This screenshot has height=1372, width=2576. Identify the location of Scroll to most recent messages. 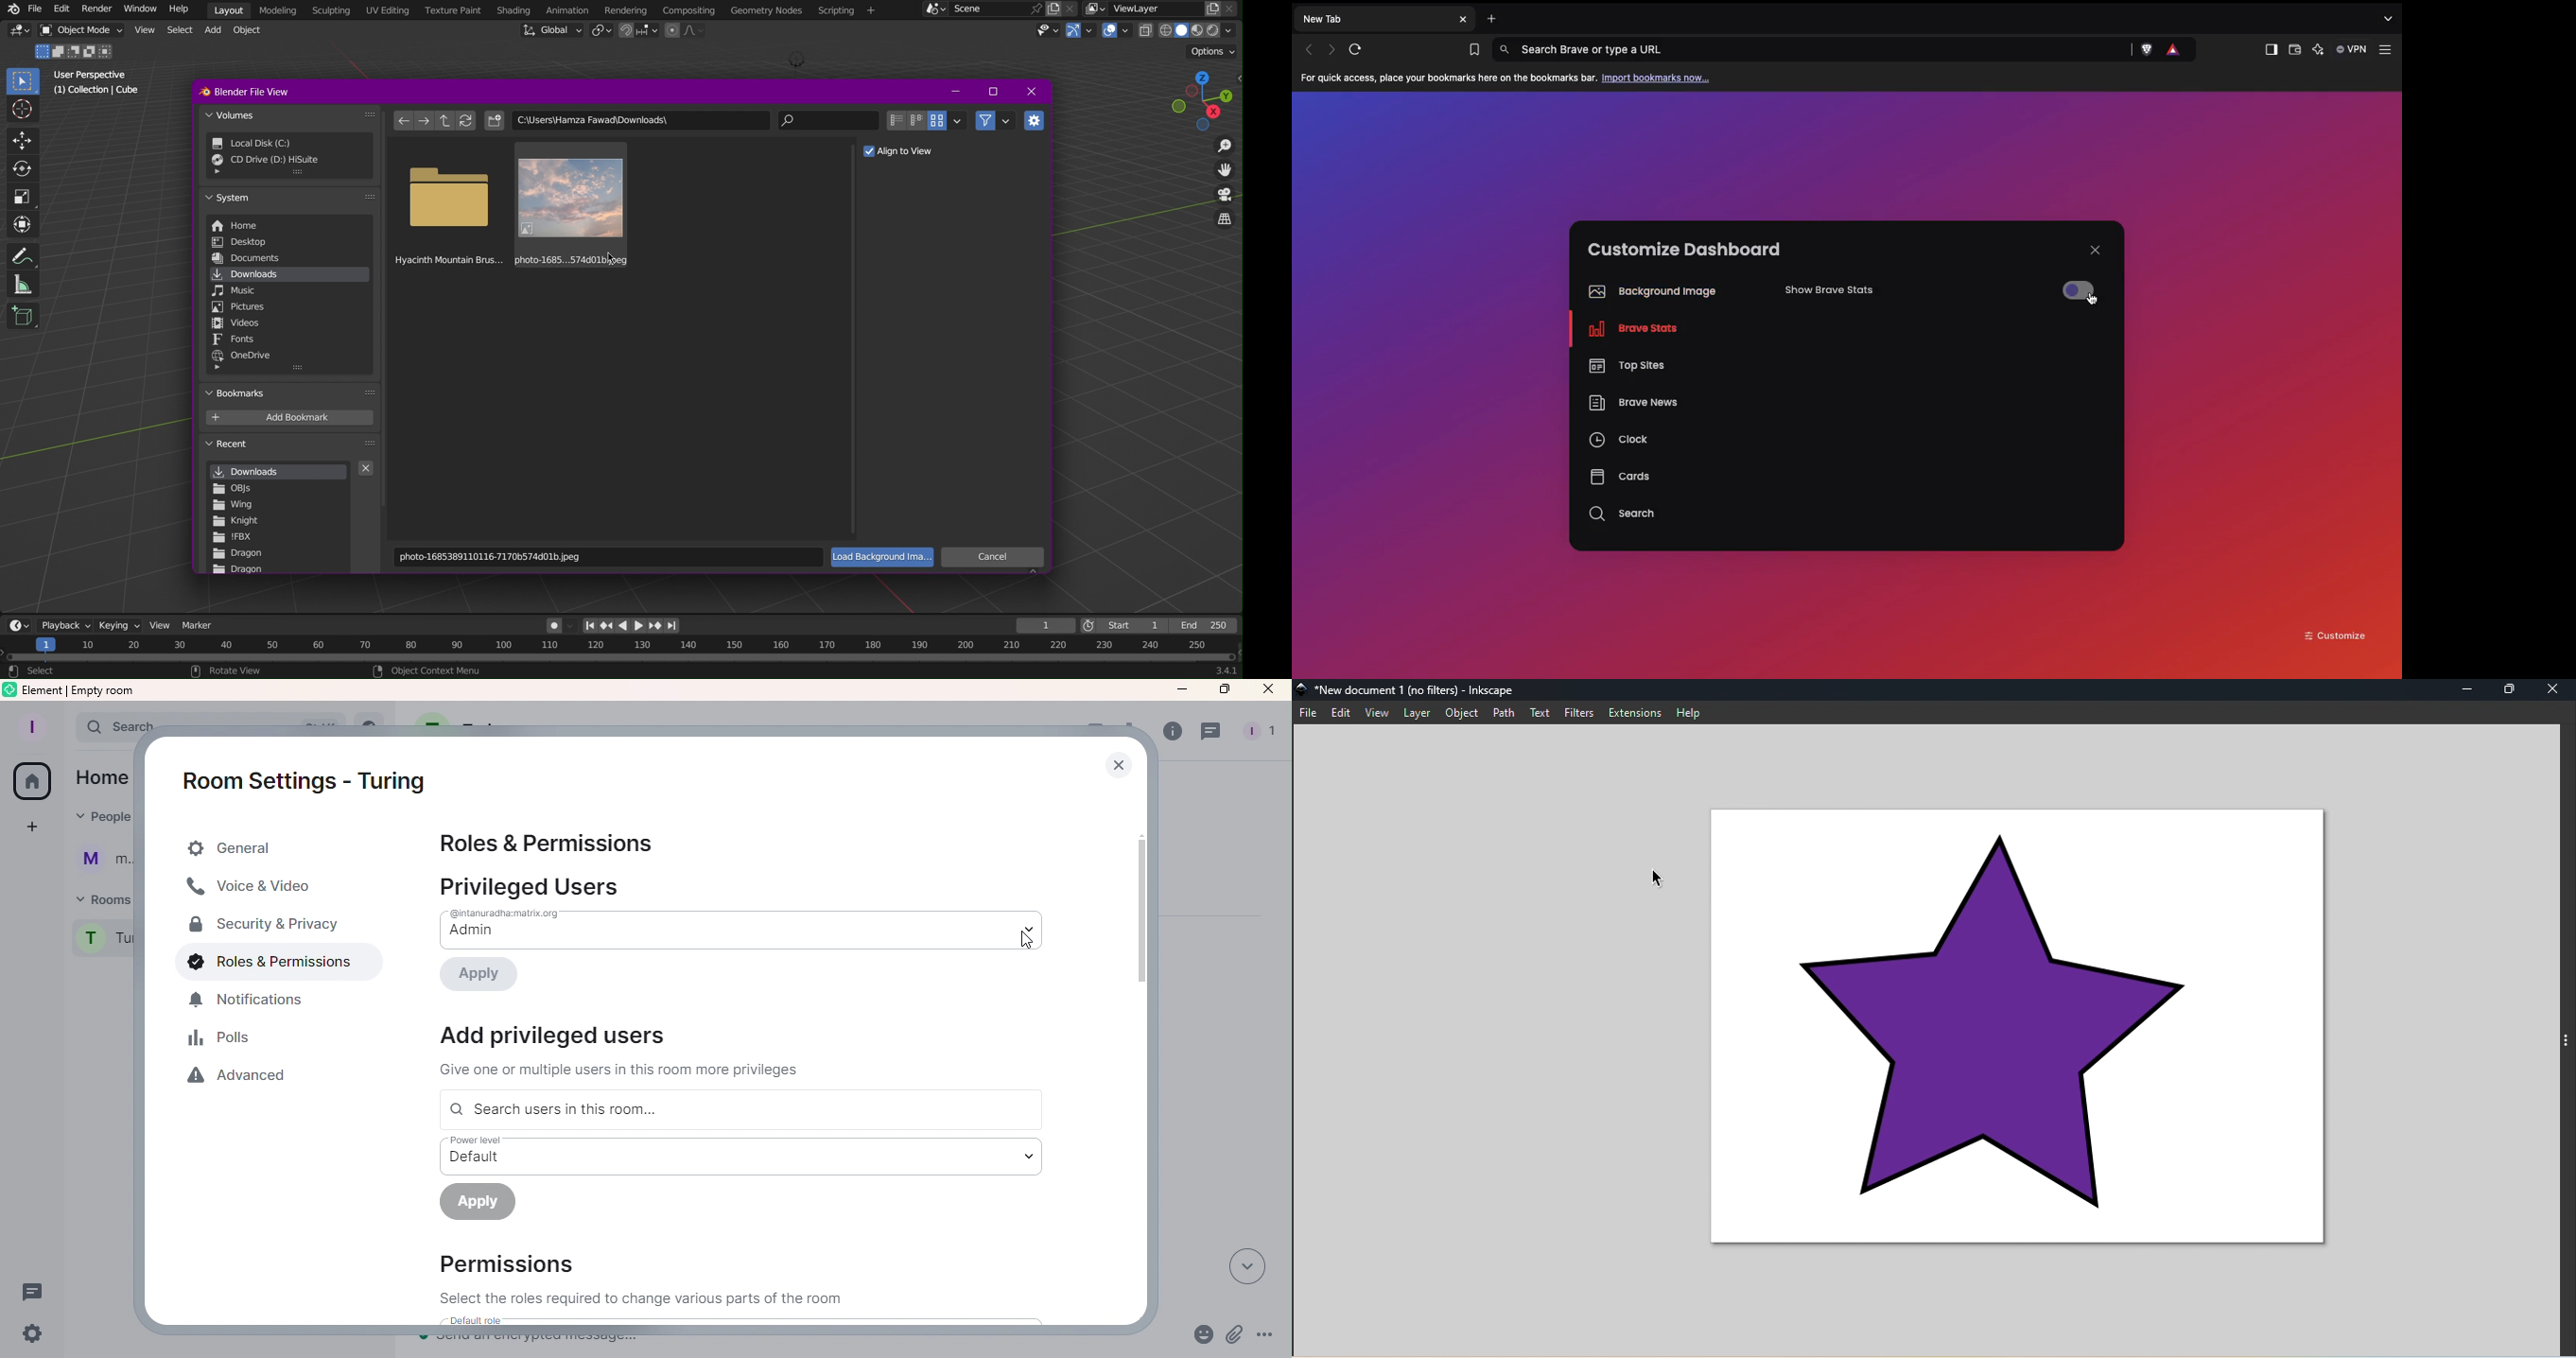
(1244, 1266).